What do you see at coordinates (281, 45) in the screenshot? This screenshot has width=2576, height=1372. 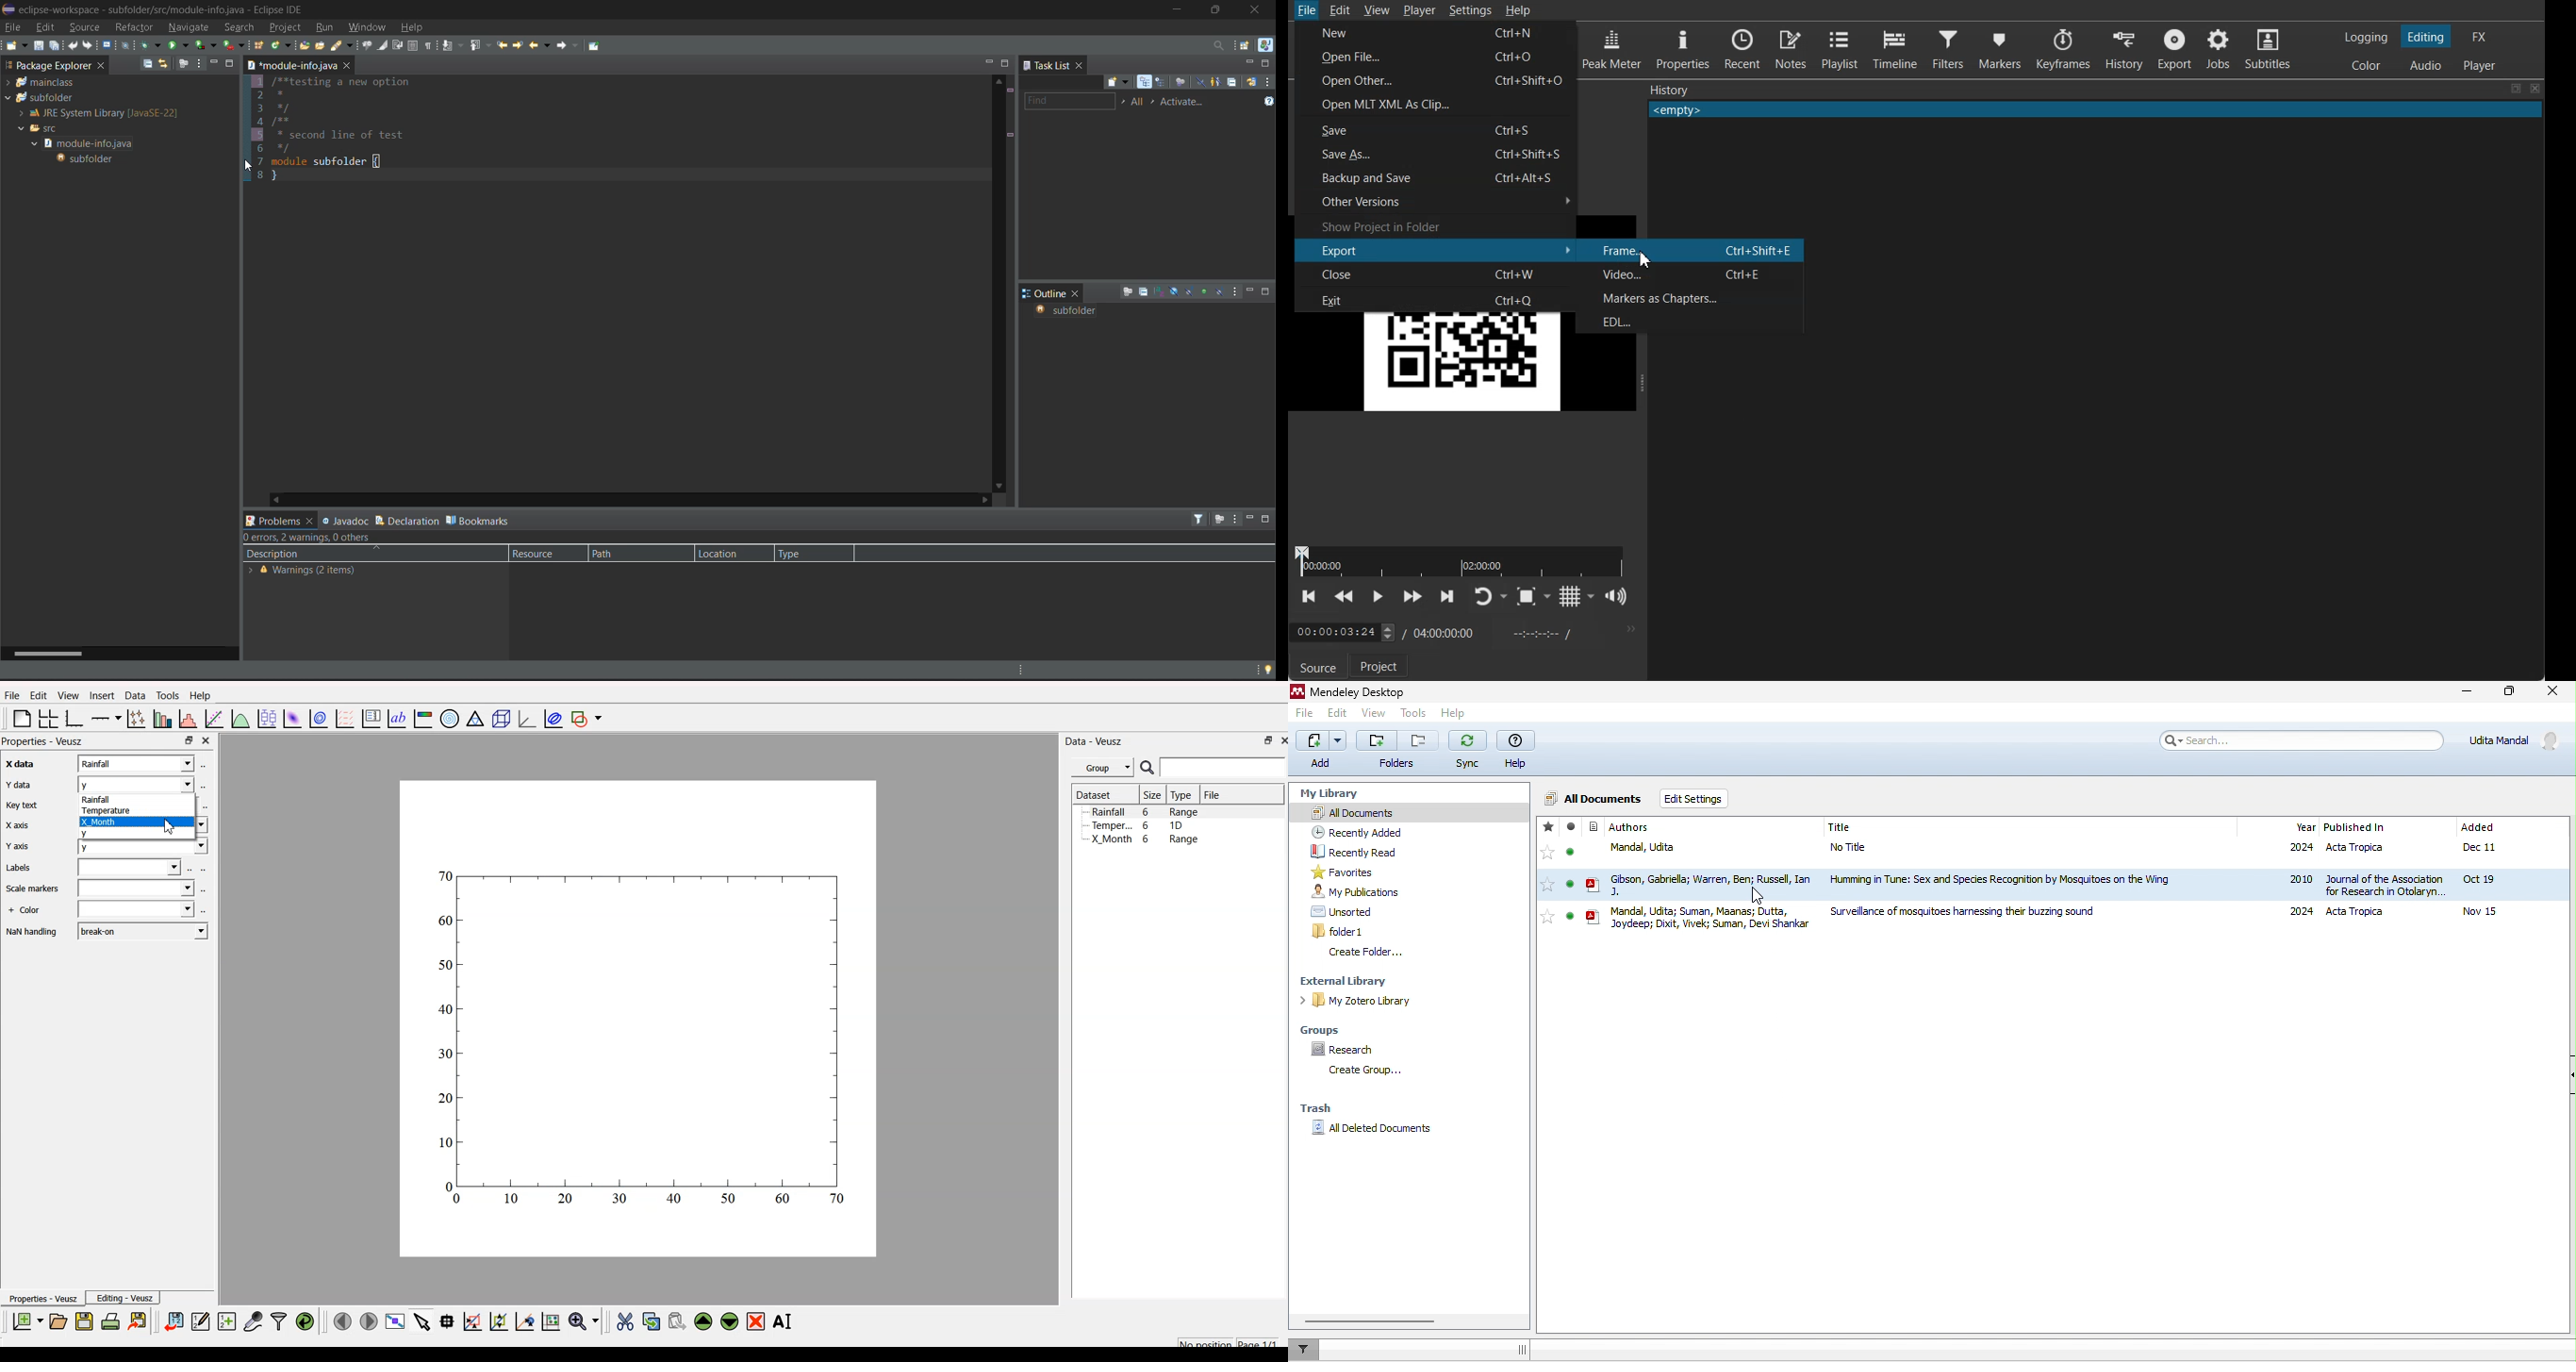 I see `new java class` at bounding box center [281, 45].